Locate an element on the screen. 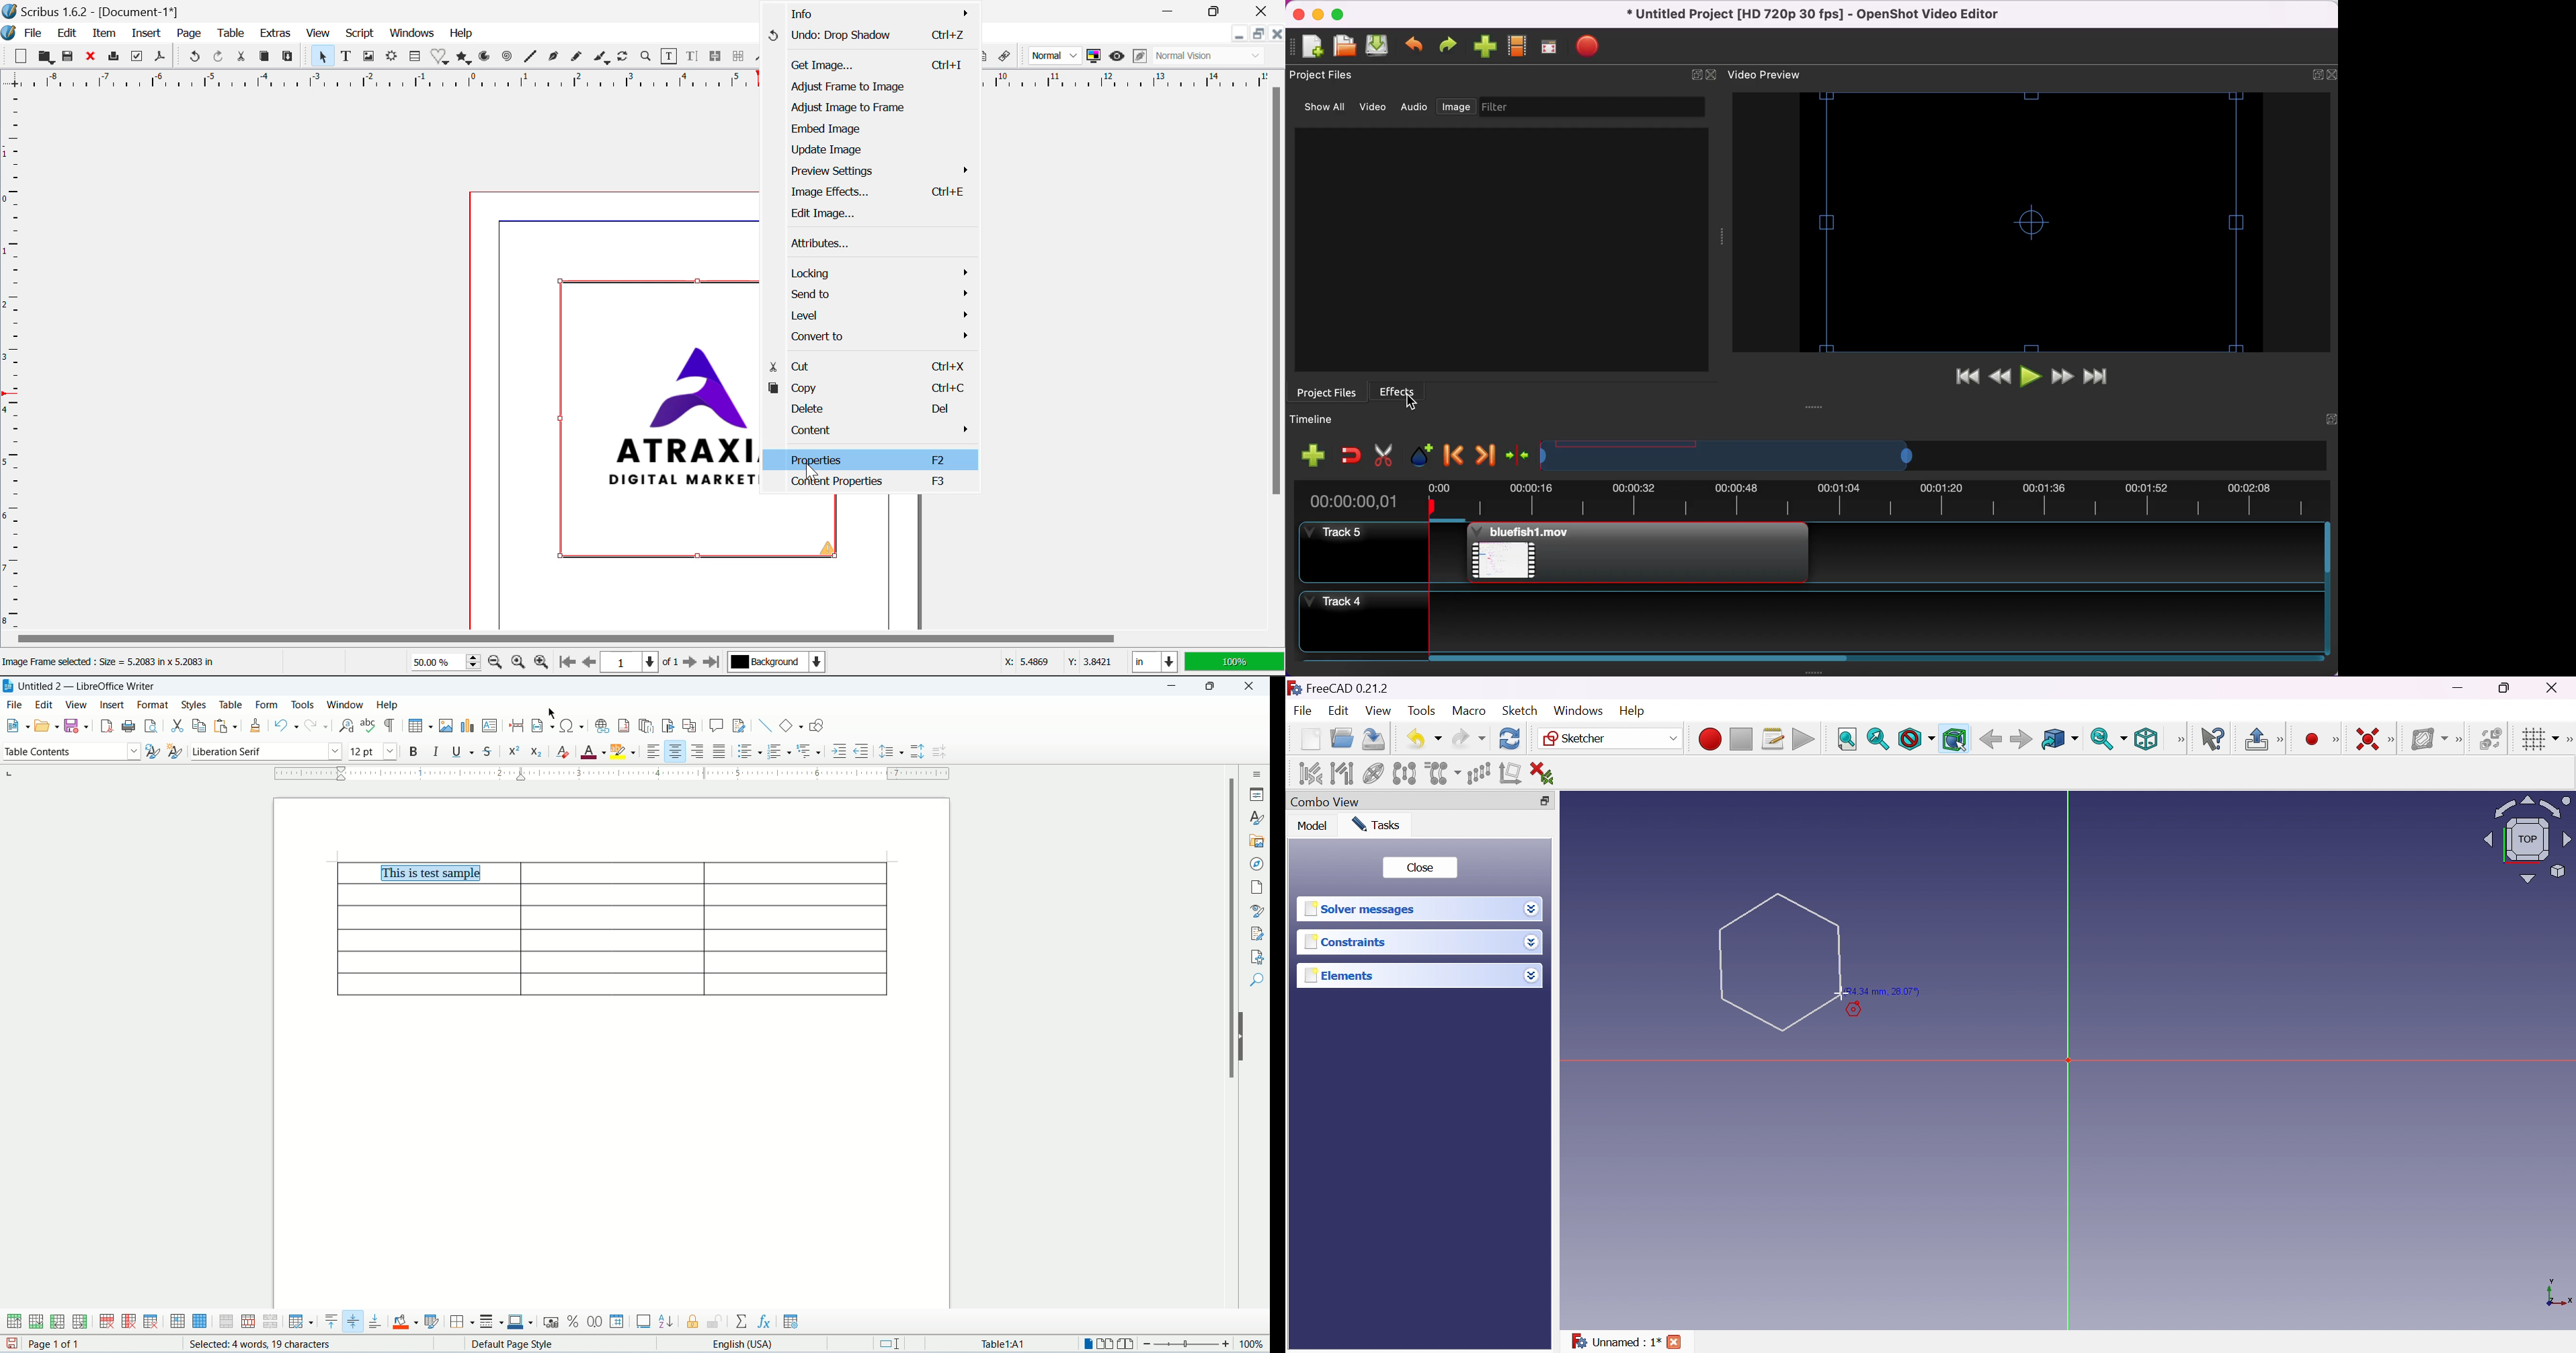 The width and height of the screenshot is (2576, 1372). Item is located at coordinates (104, 34).